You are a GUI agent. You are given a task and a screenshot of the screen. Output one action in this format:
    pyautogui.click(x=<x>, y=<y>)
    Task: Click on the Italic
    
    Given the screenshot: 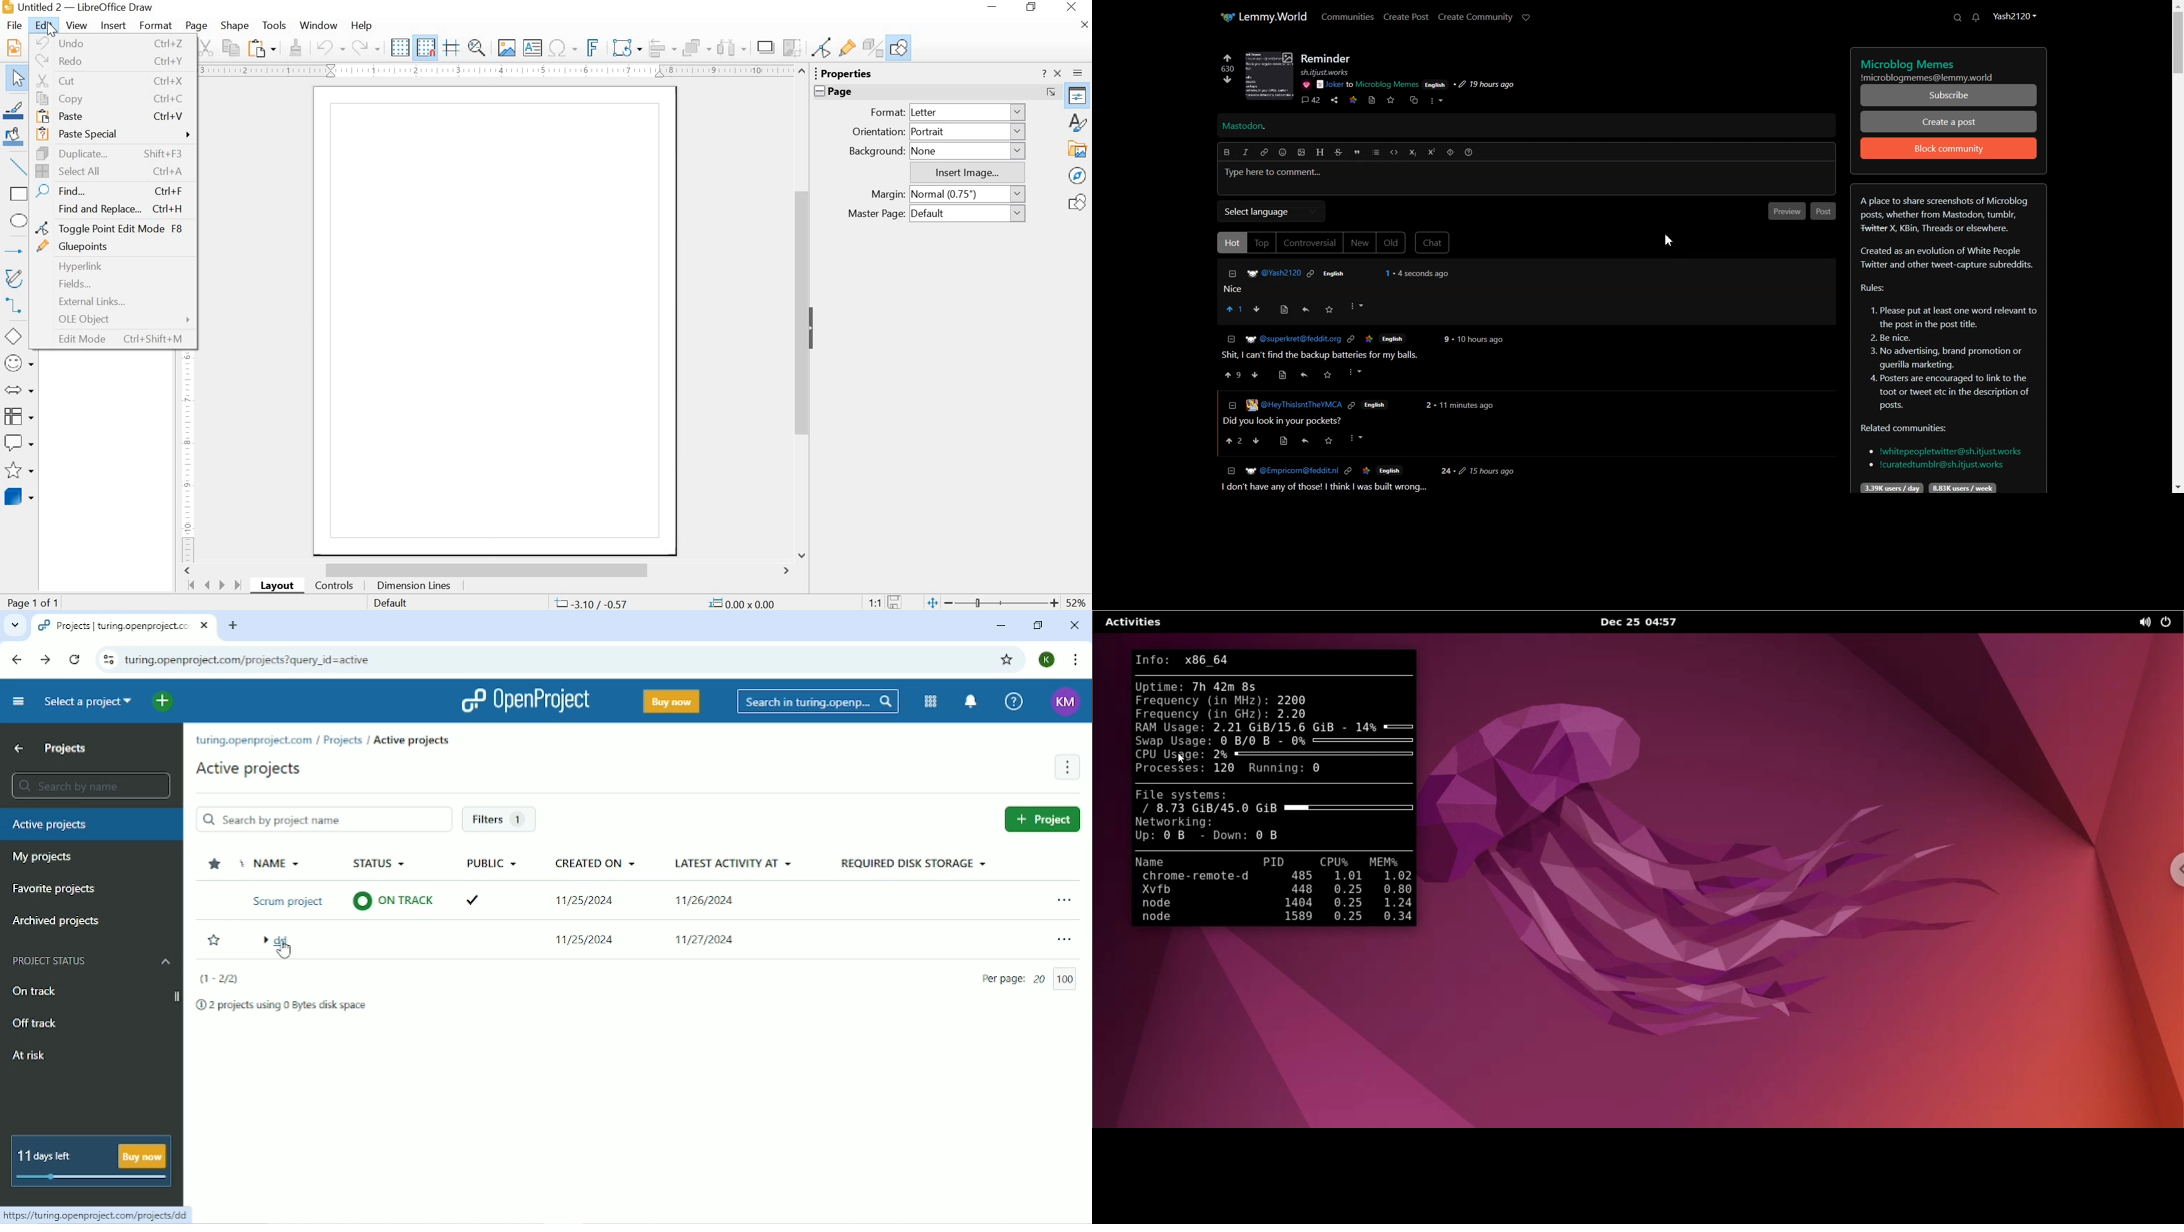 What is the action you would take?
    pyautogui.click(x=1246, y=152)
    